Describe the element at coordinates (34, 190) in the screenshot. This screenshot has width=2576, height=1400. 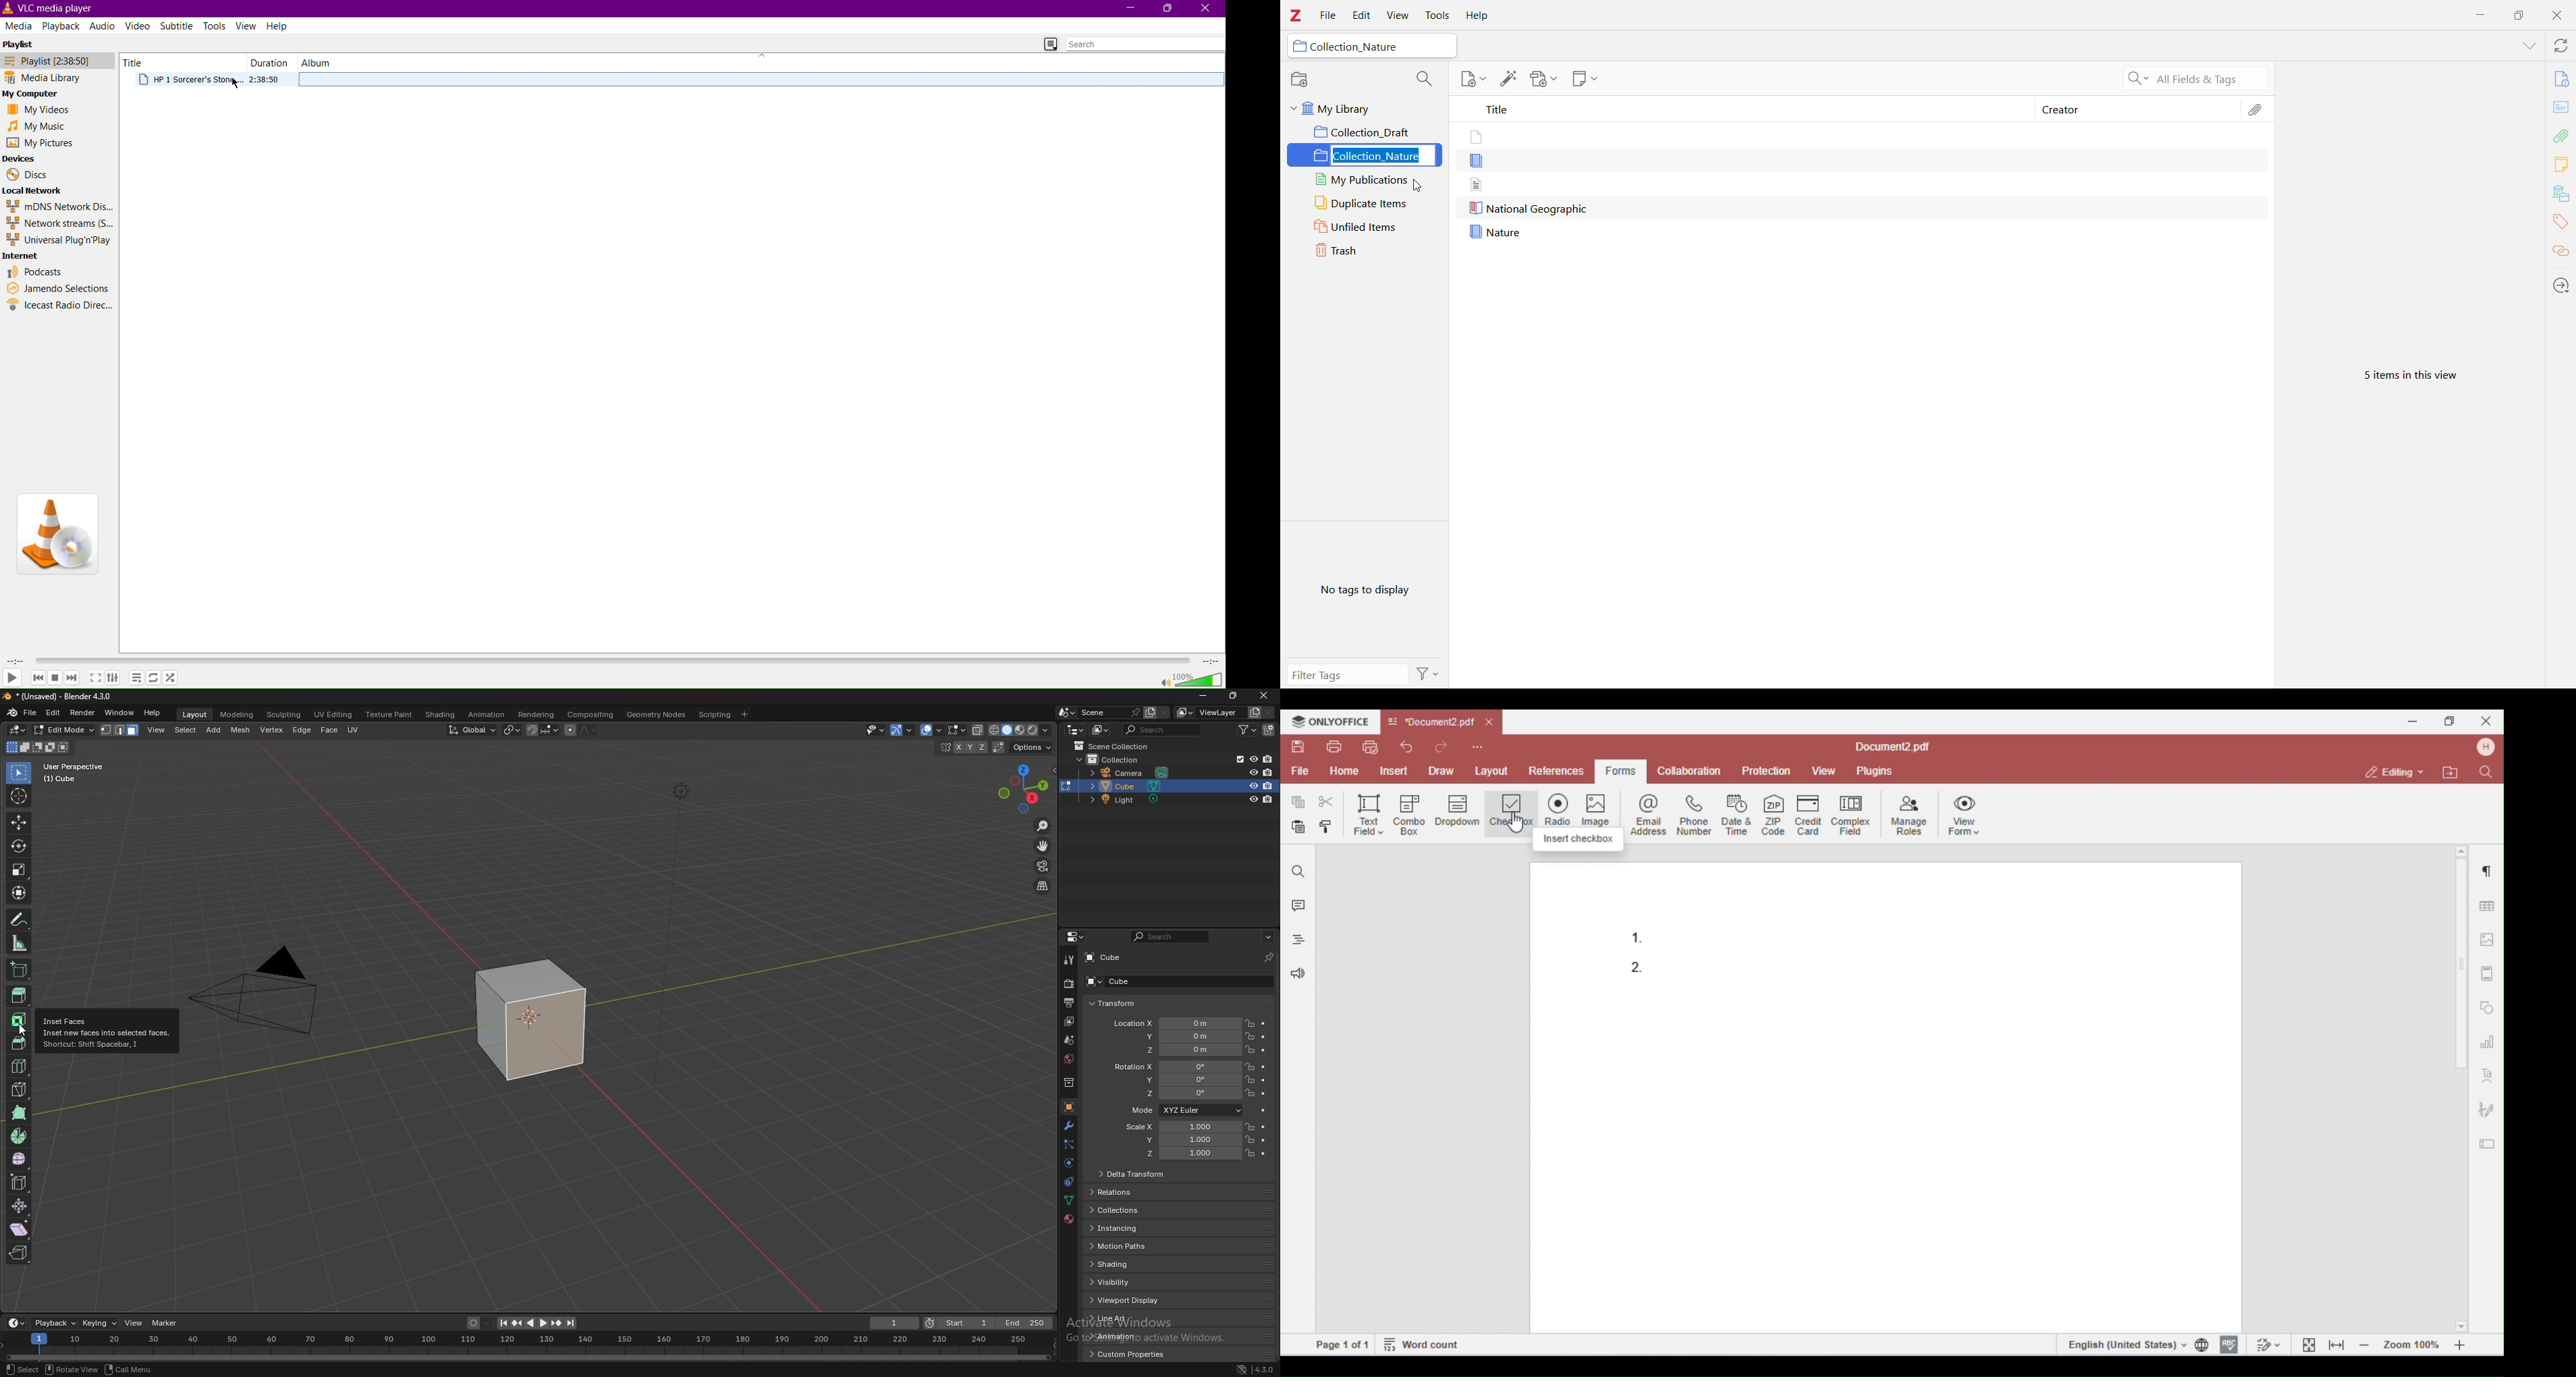
I see `Local Network` at that location.